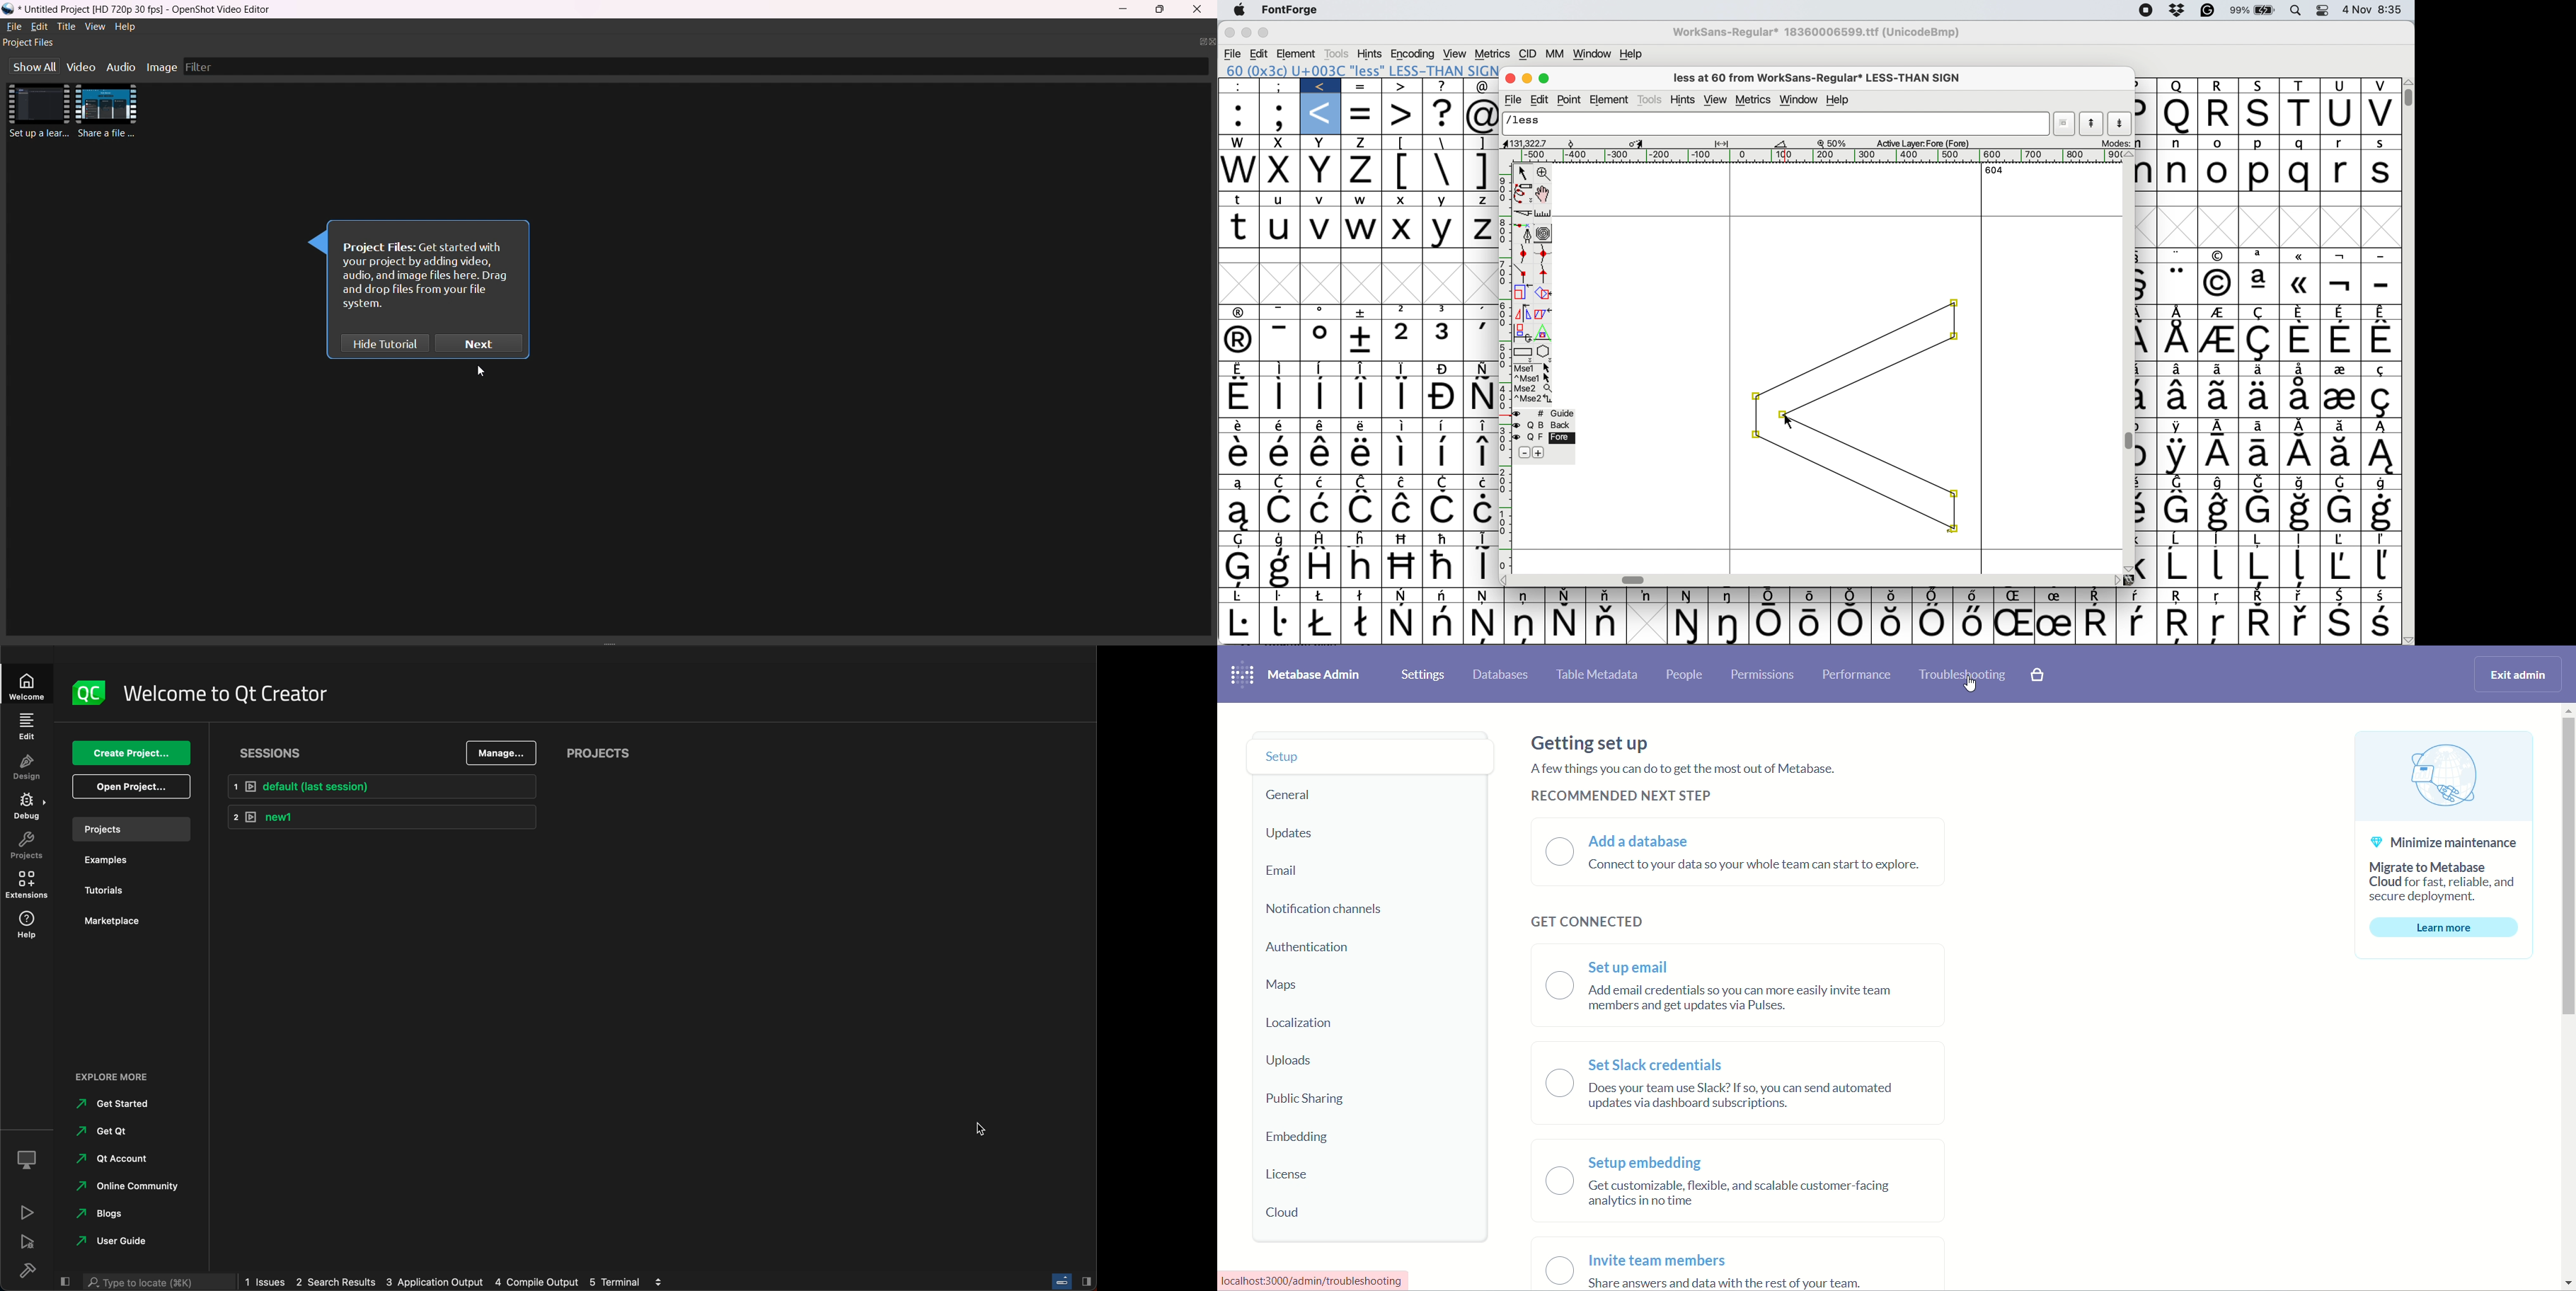 The height and width of the screenshot is (1316, 2576). Describe the element at coordinates (2299, 567) in the screenshot. I see `Symbol` at that location.